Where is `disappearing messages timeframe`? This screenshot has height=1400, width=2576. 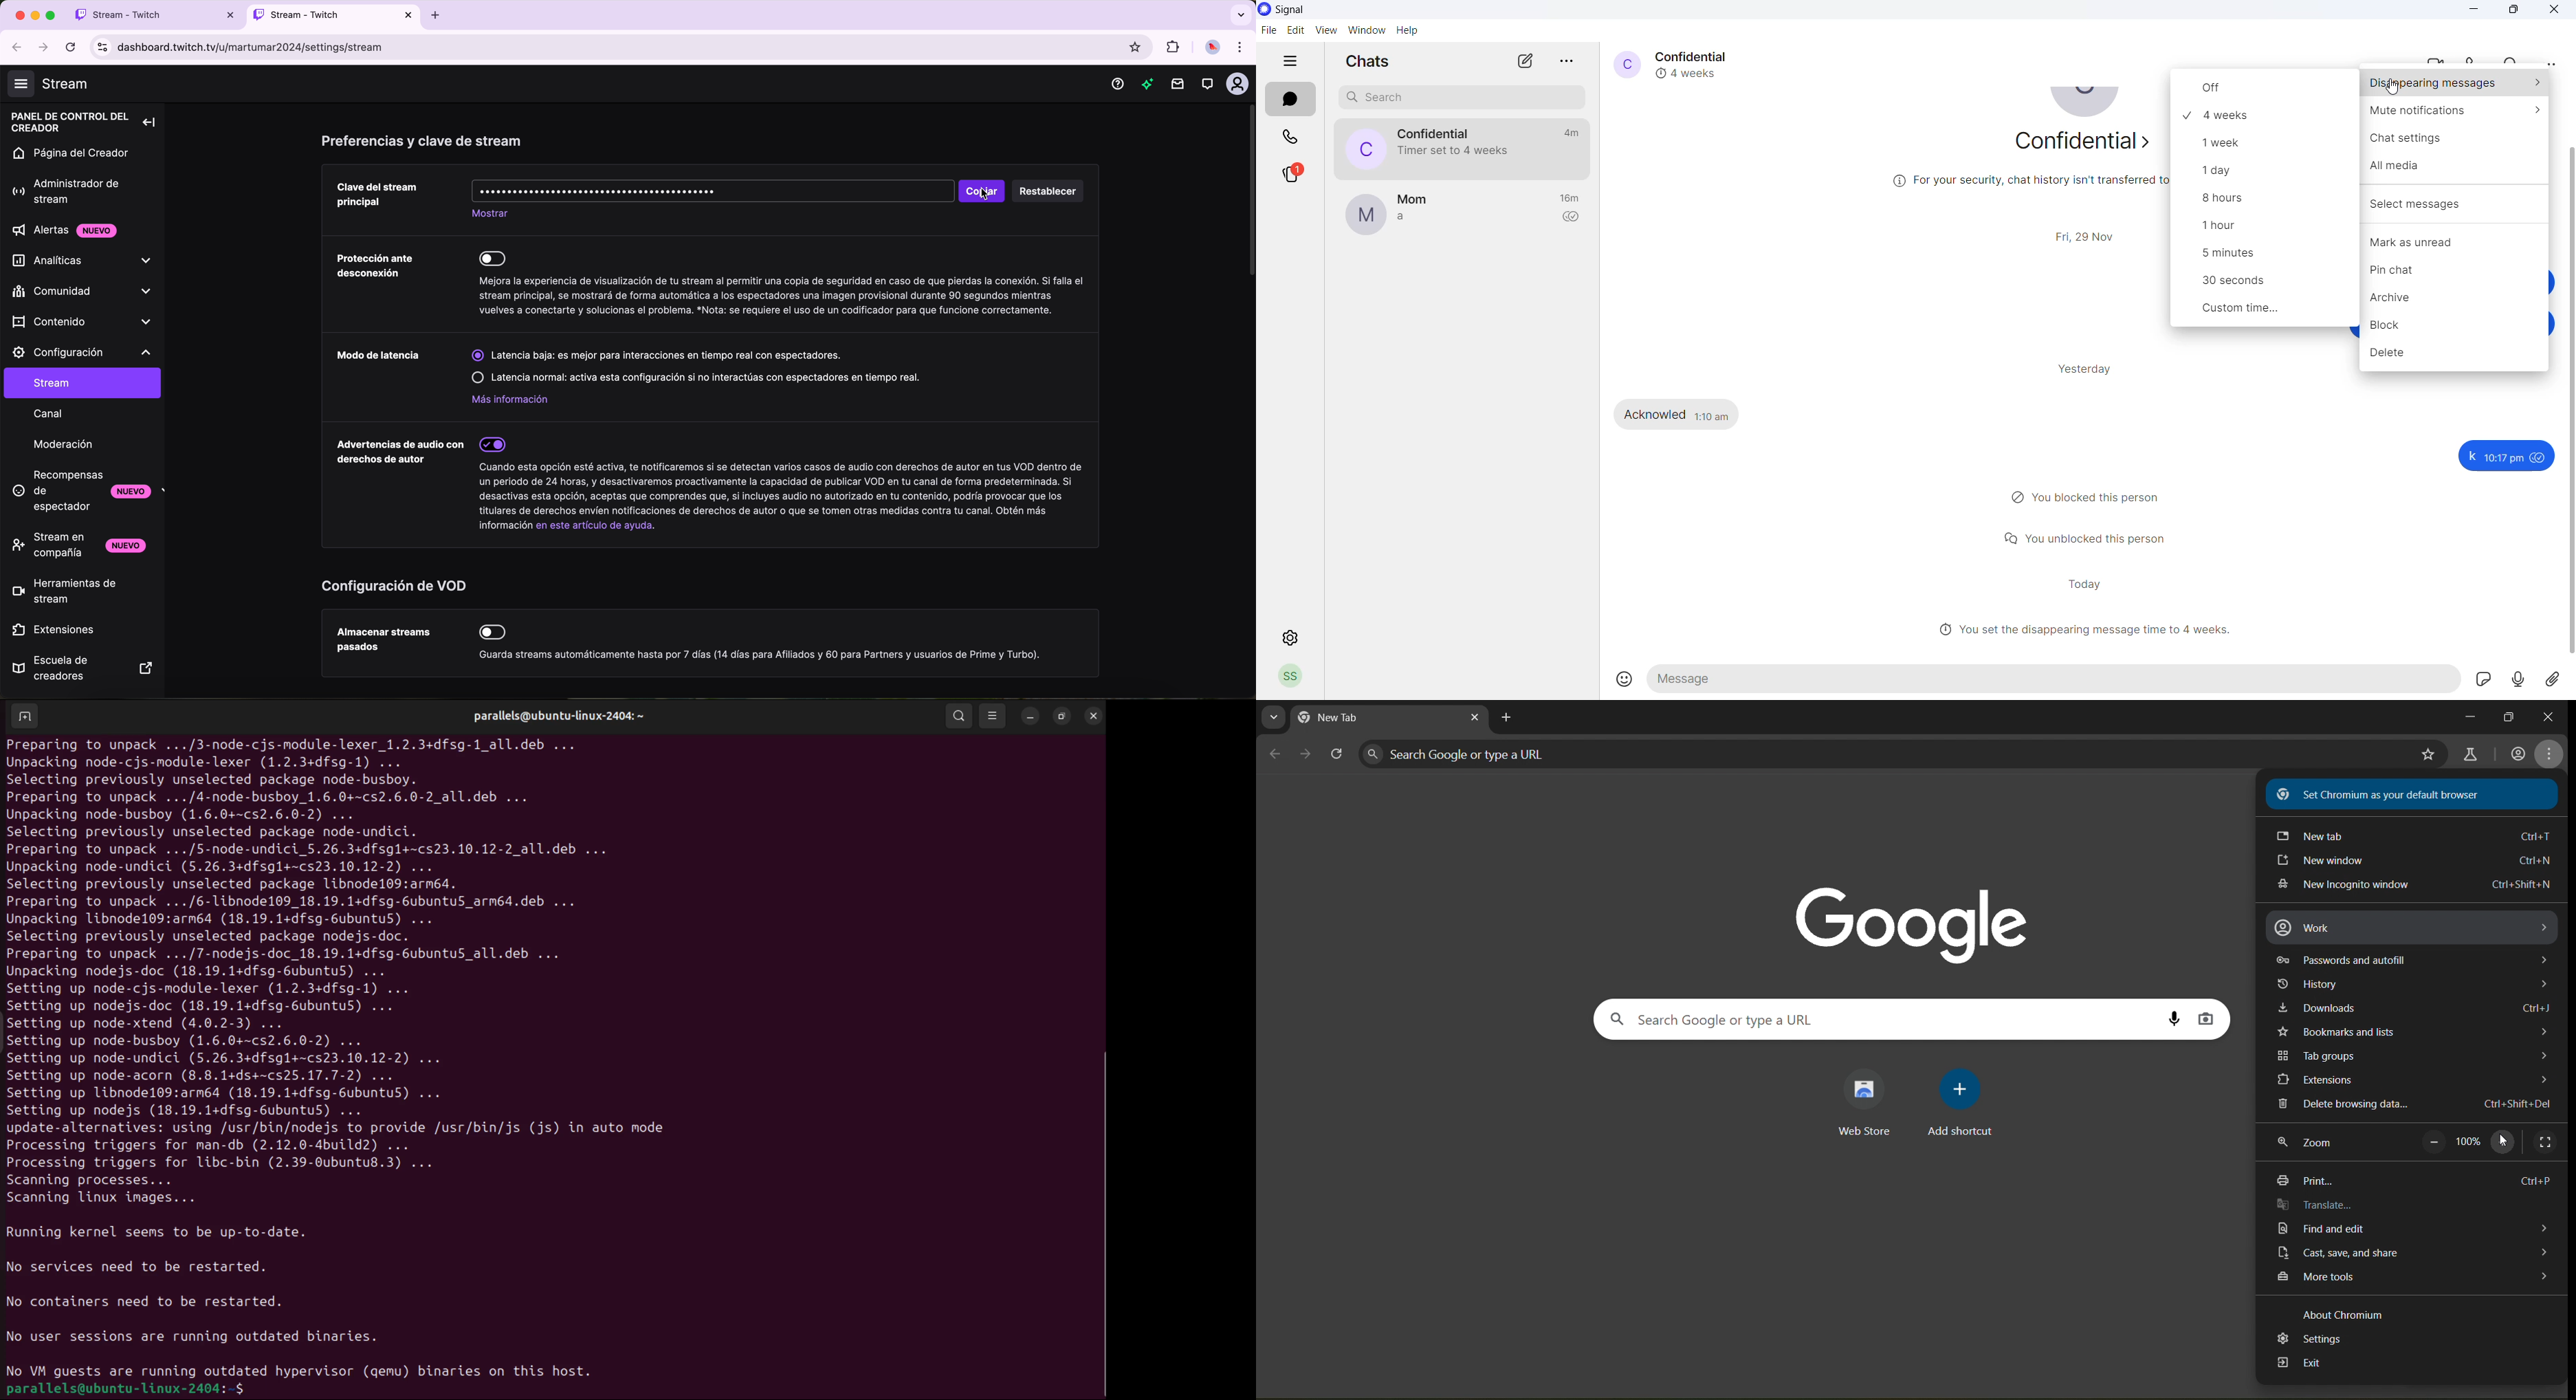
disappearing messages timeframe is located at coordinates (2269, 311).